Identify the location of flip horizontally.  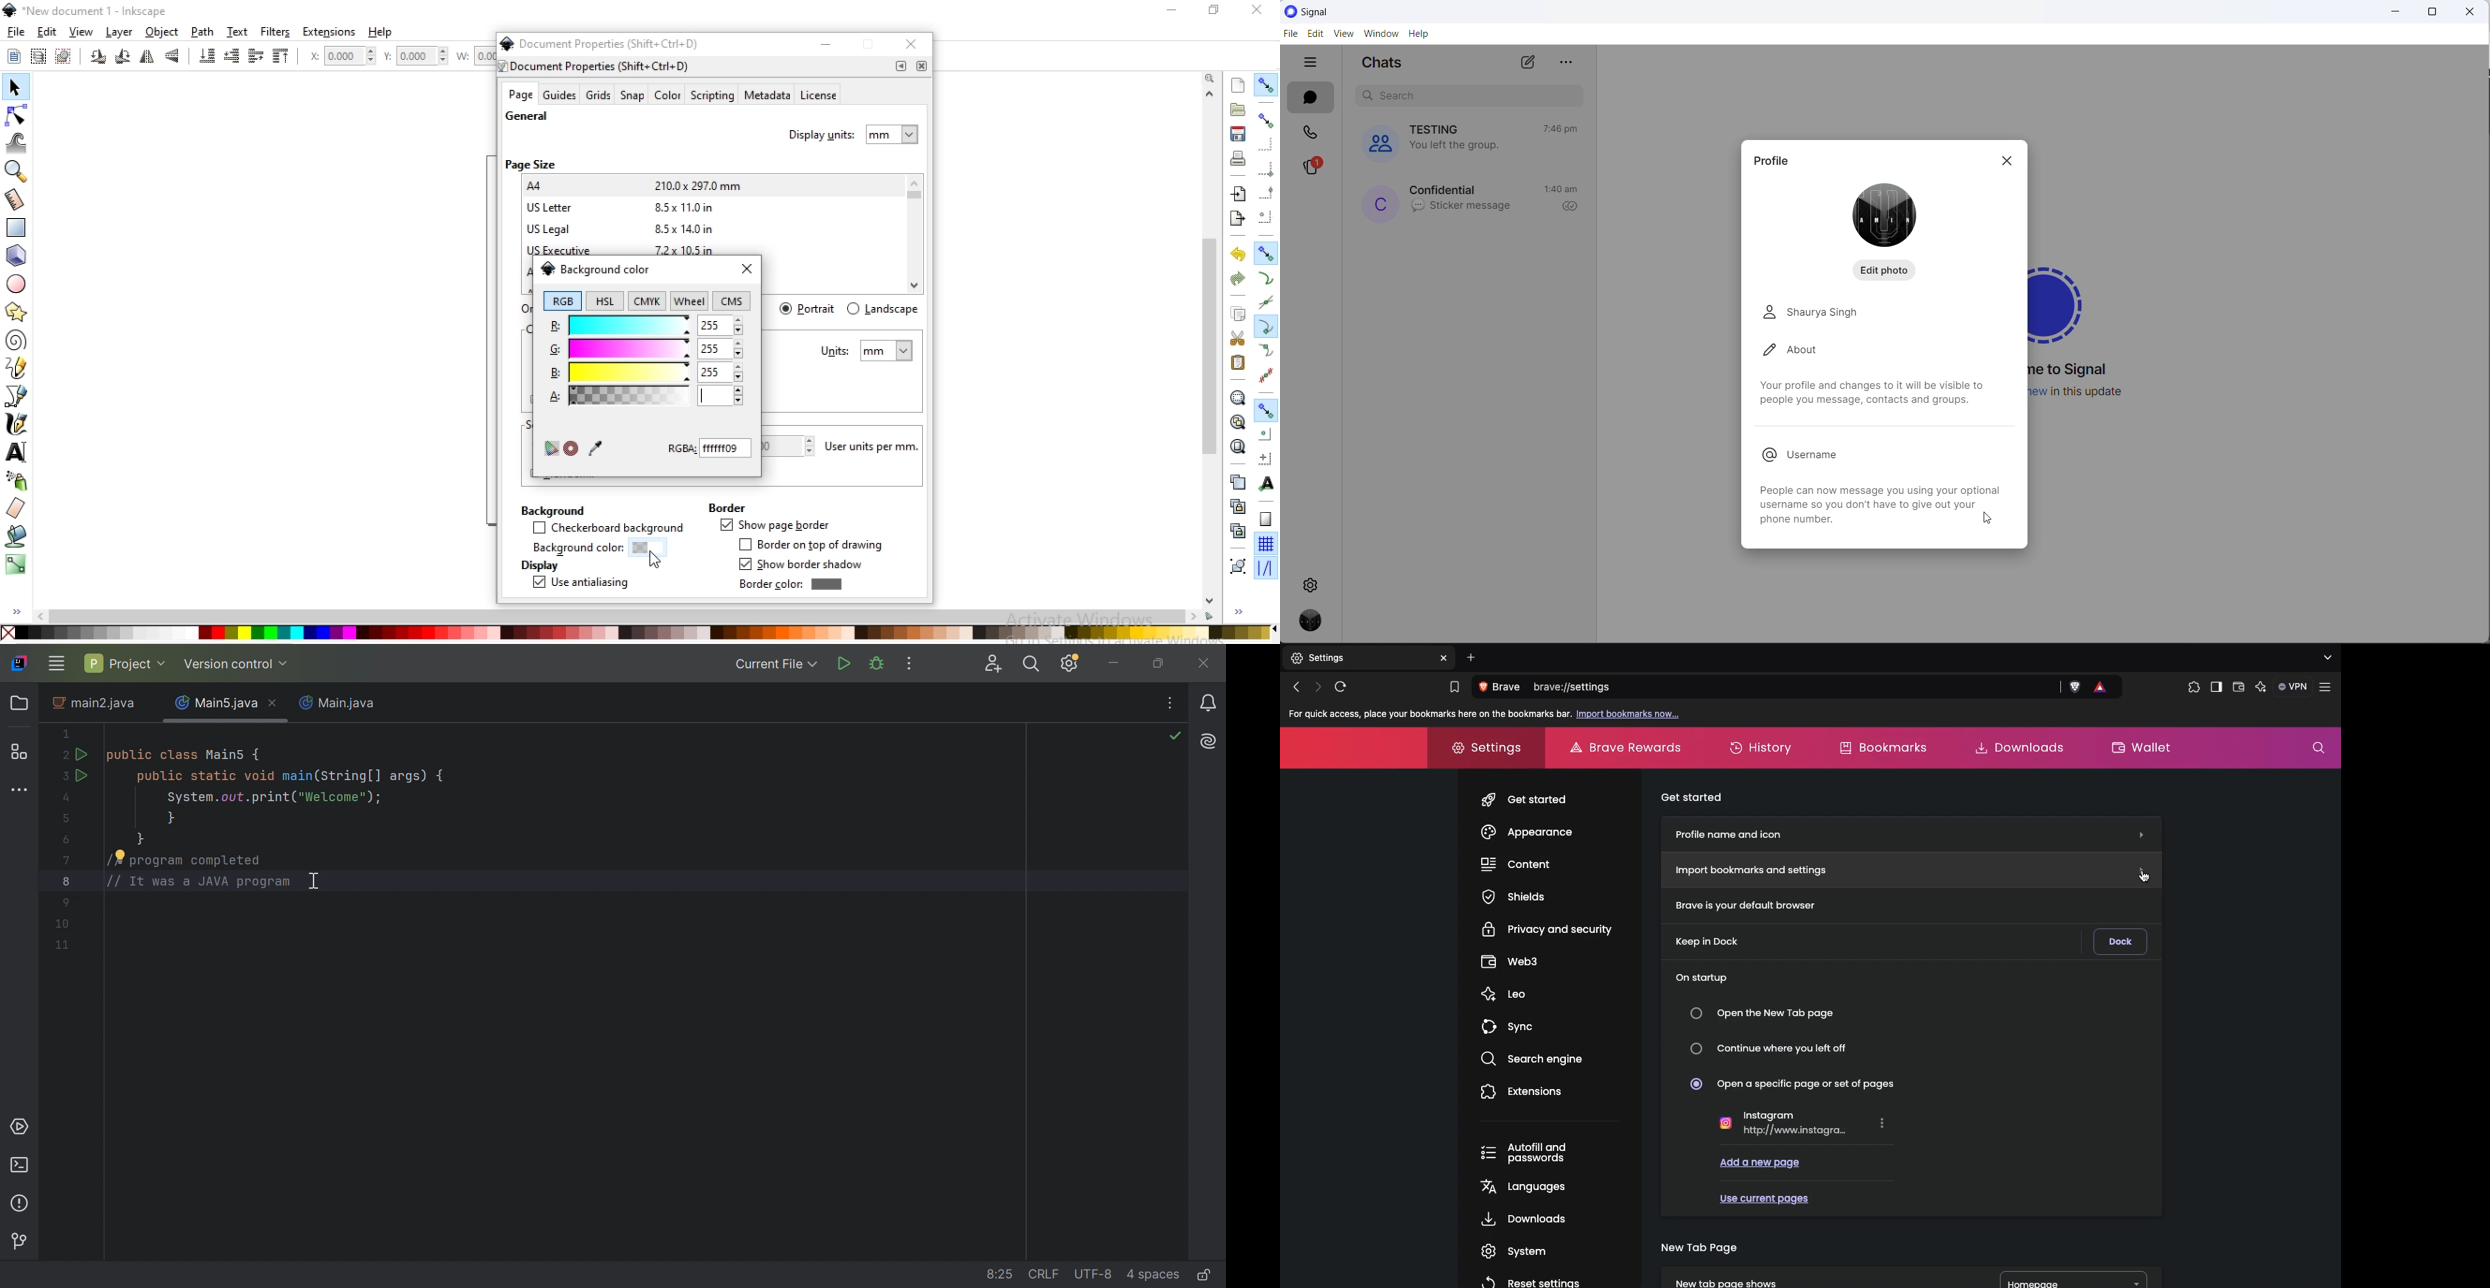
(150, 57).